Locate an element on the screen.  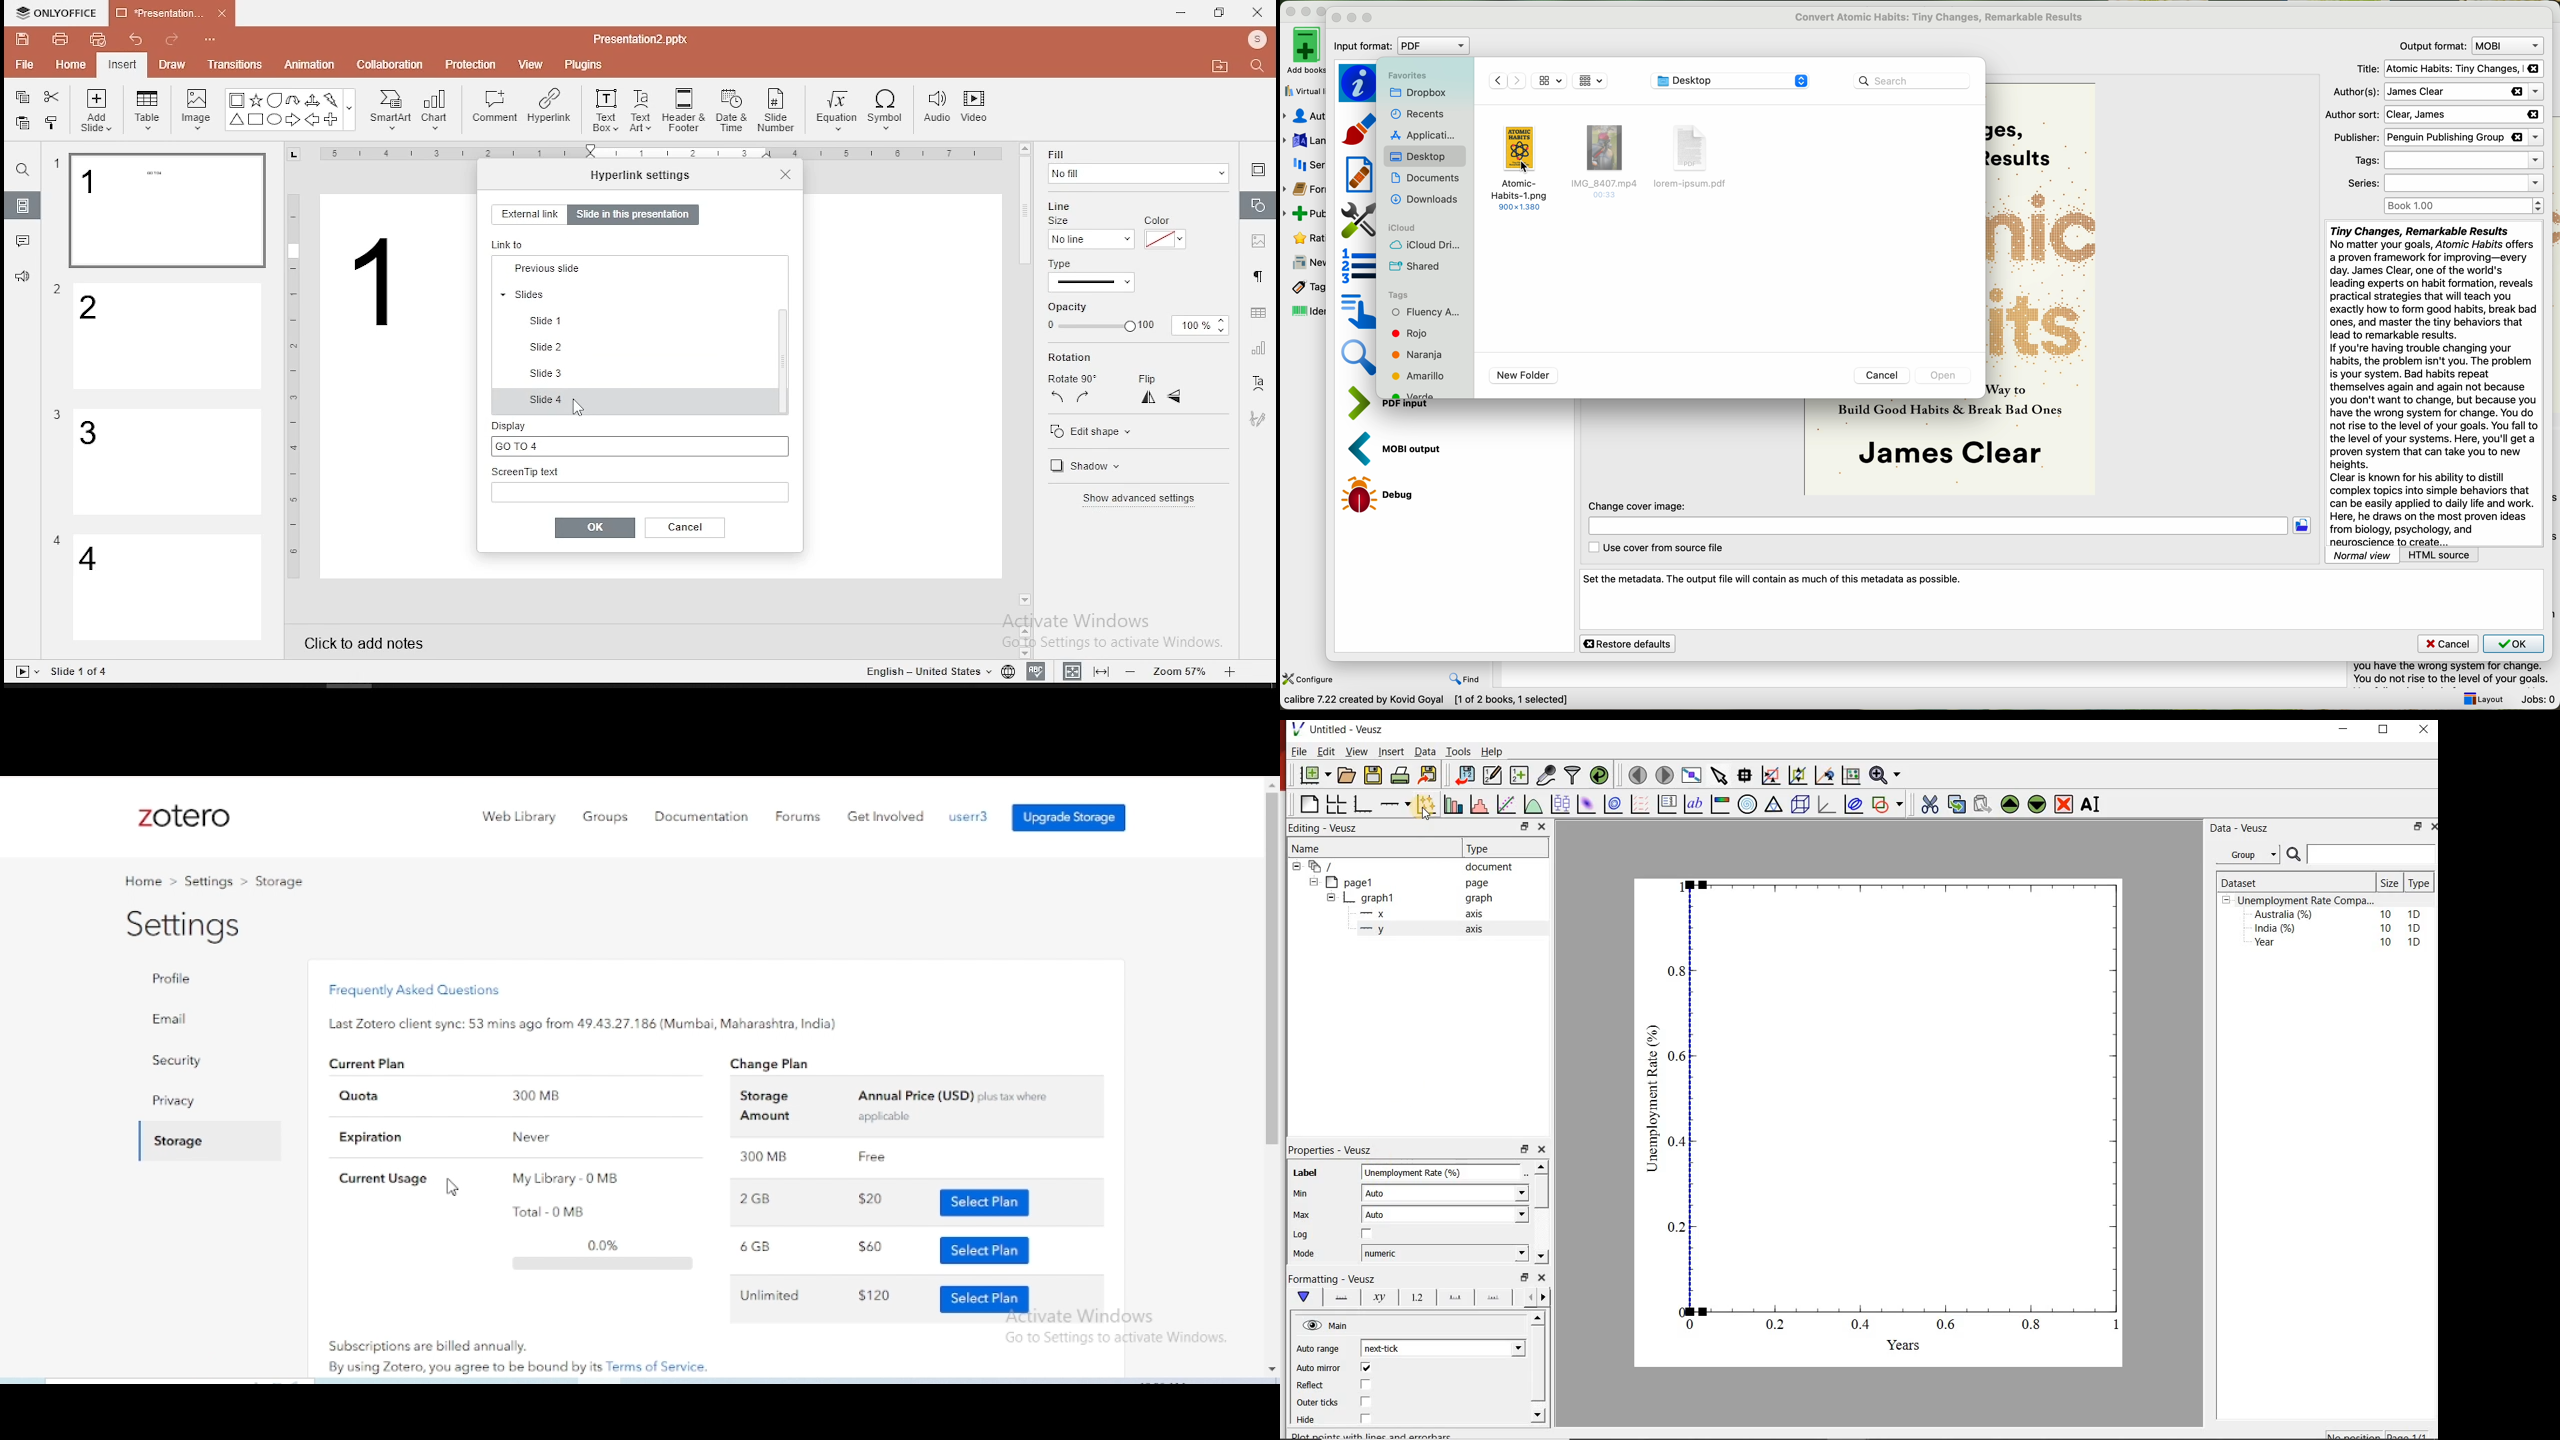
Auto range is located at coordinates (1320, 1350).